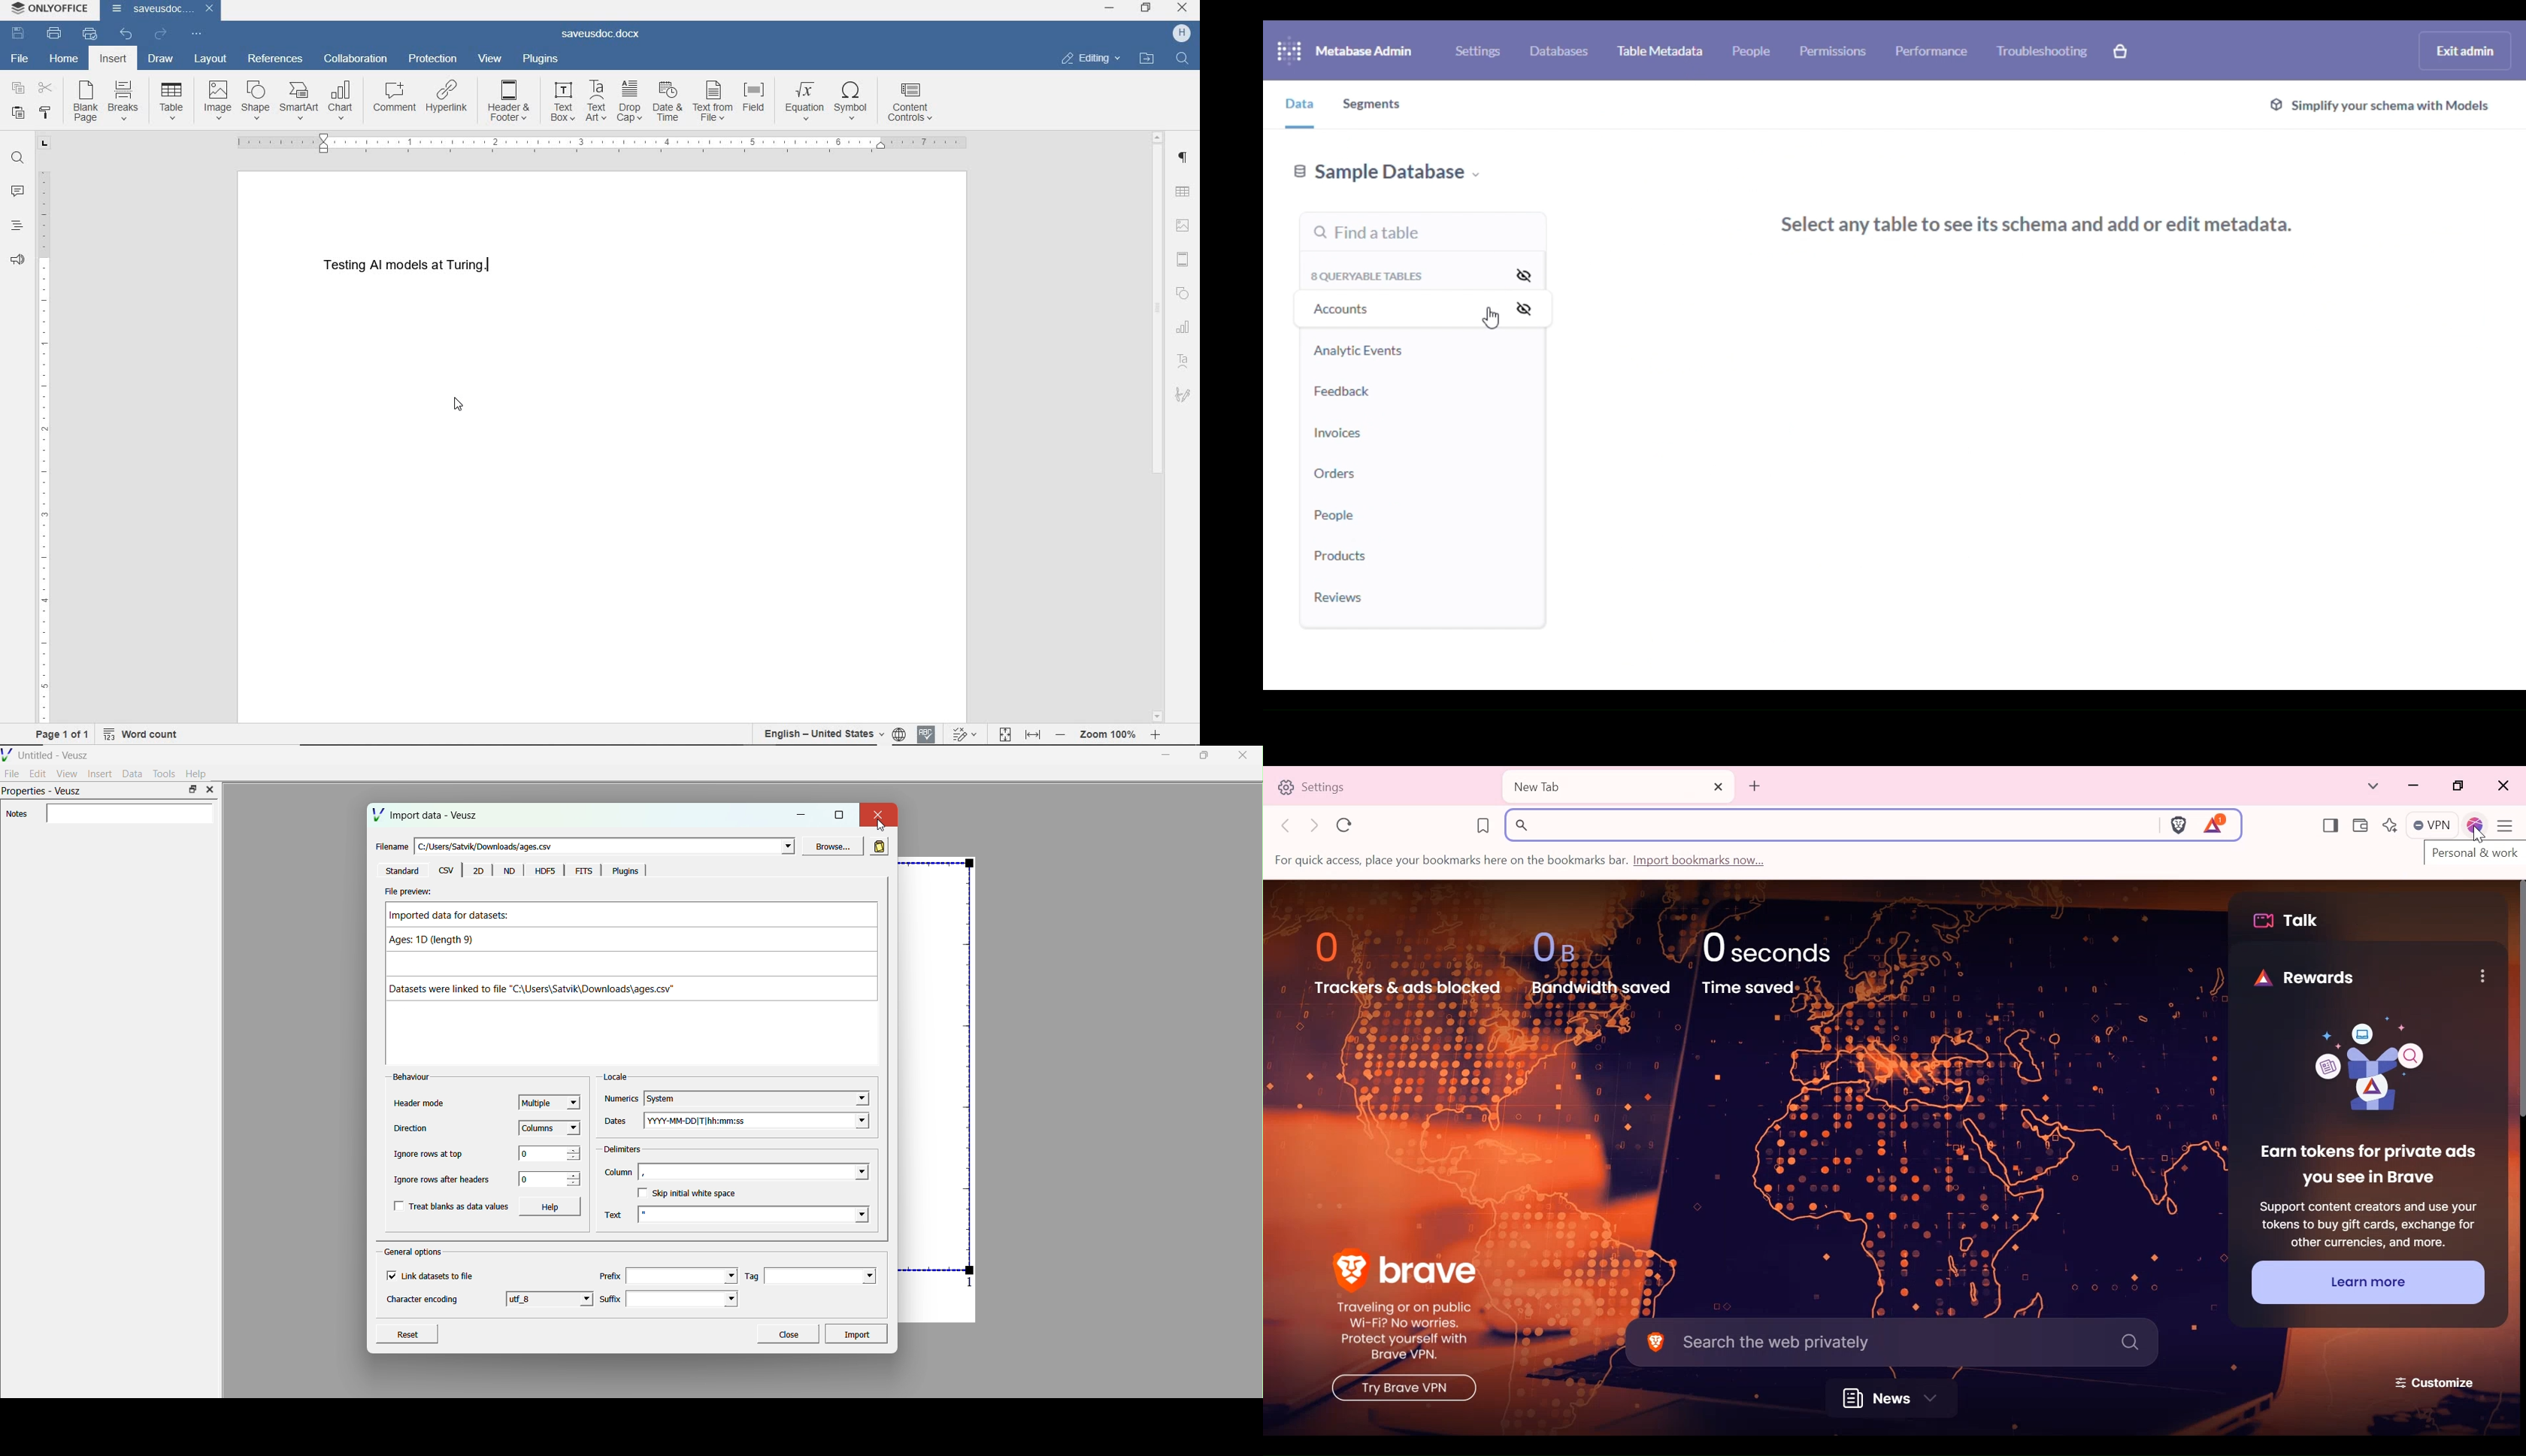  Describe the element at coordinates (602, 144) in the screenshot. I see `ruler` at that location.